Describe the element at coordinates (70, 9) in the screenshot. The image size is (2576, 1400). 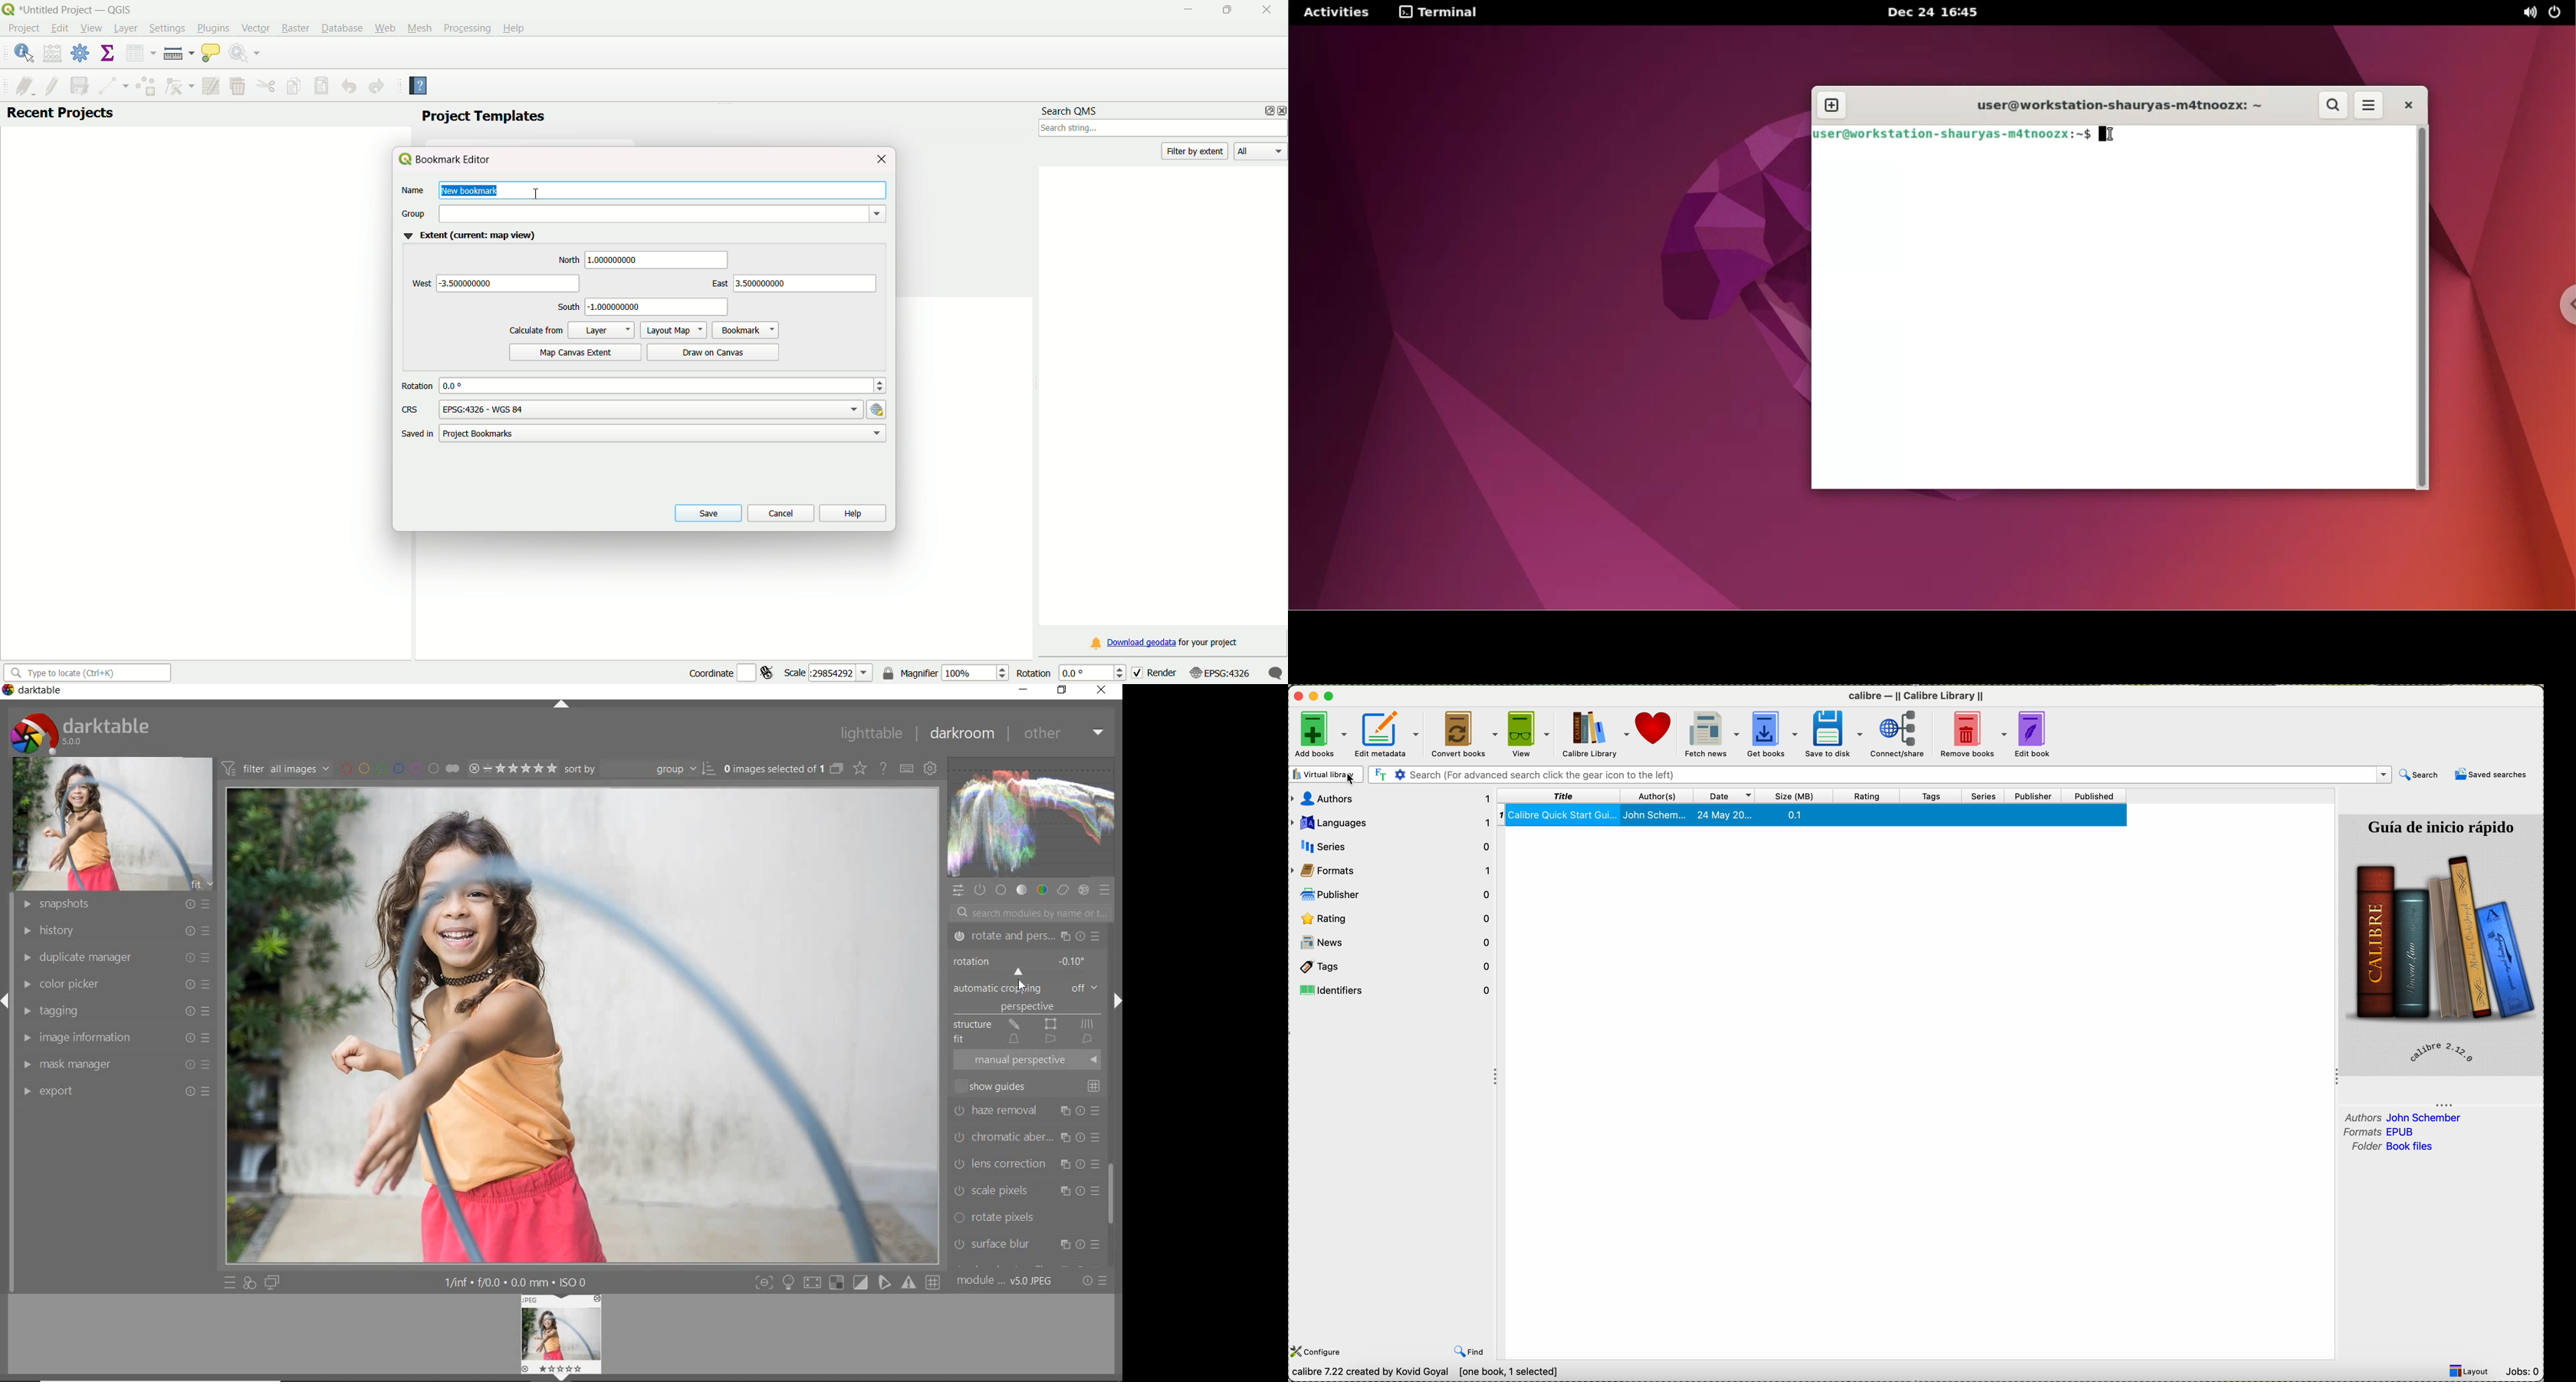
I see `logo and title` at that location.